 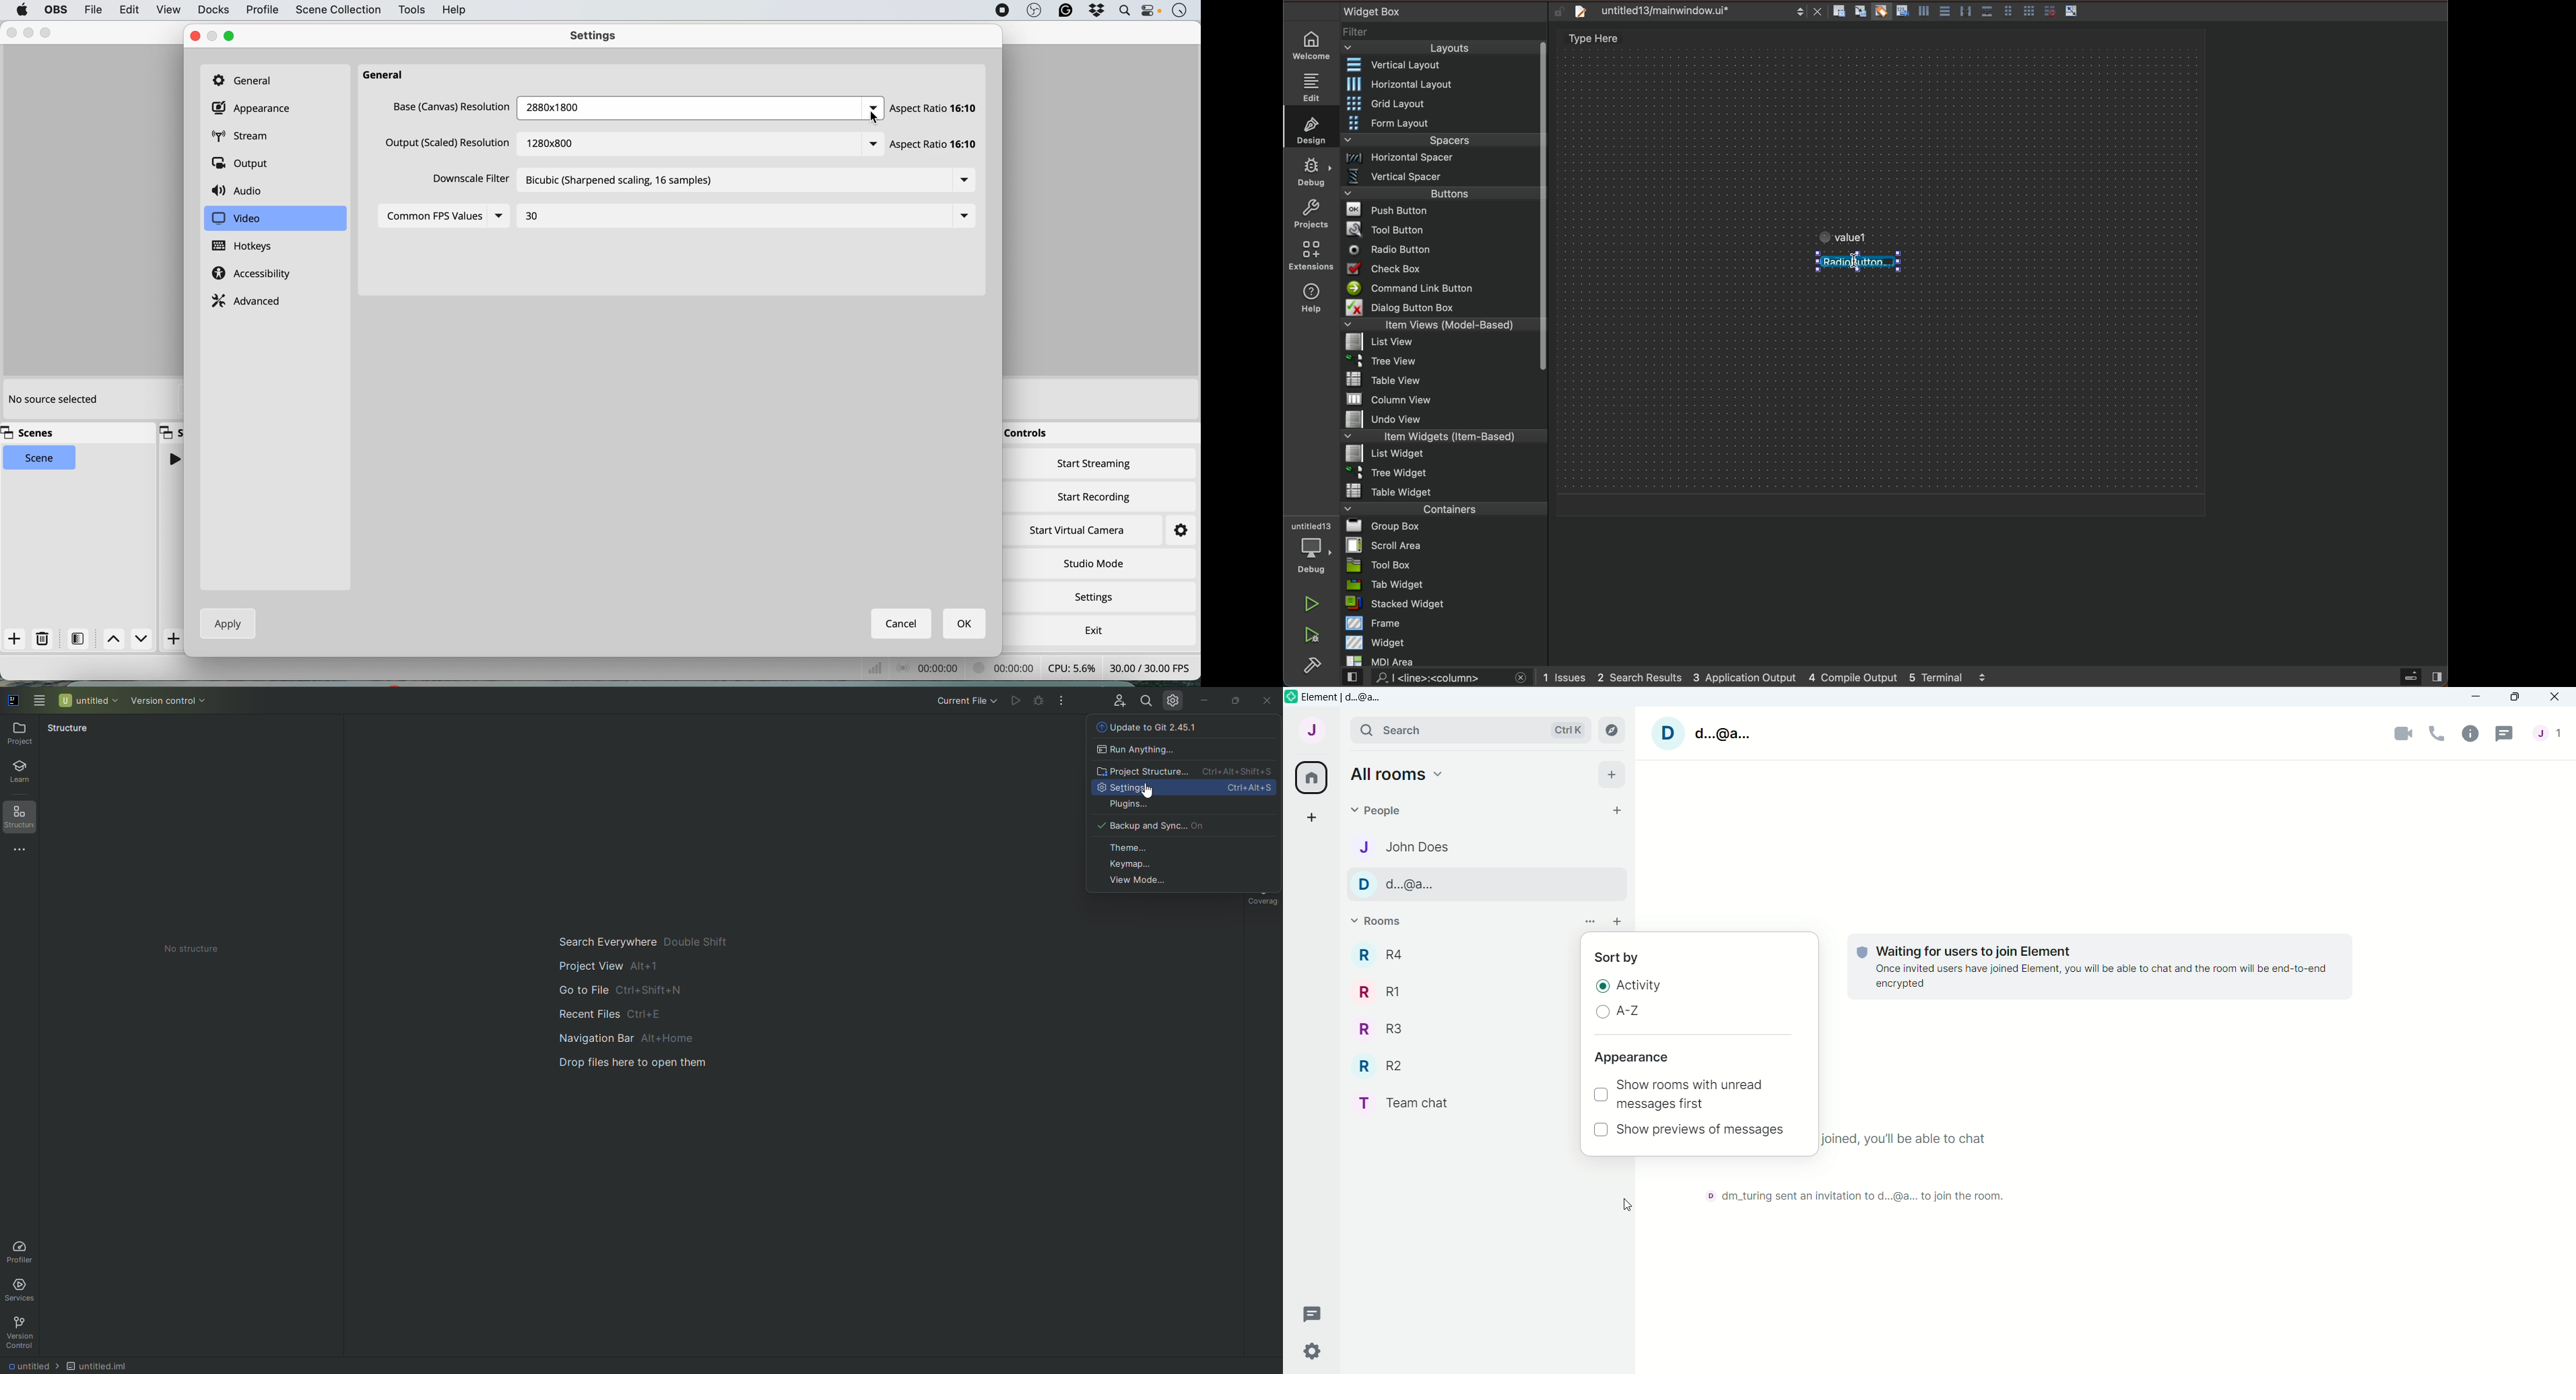 I want to click on Element, so click(x=1346, y=696).